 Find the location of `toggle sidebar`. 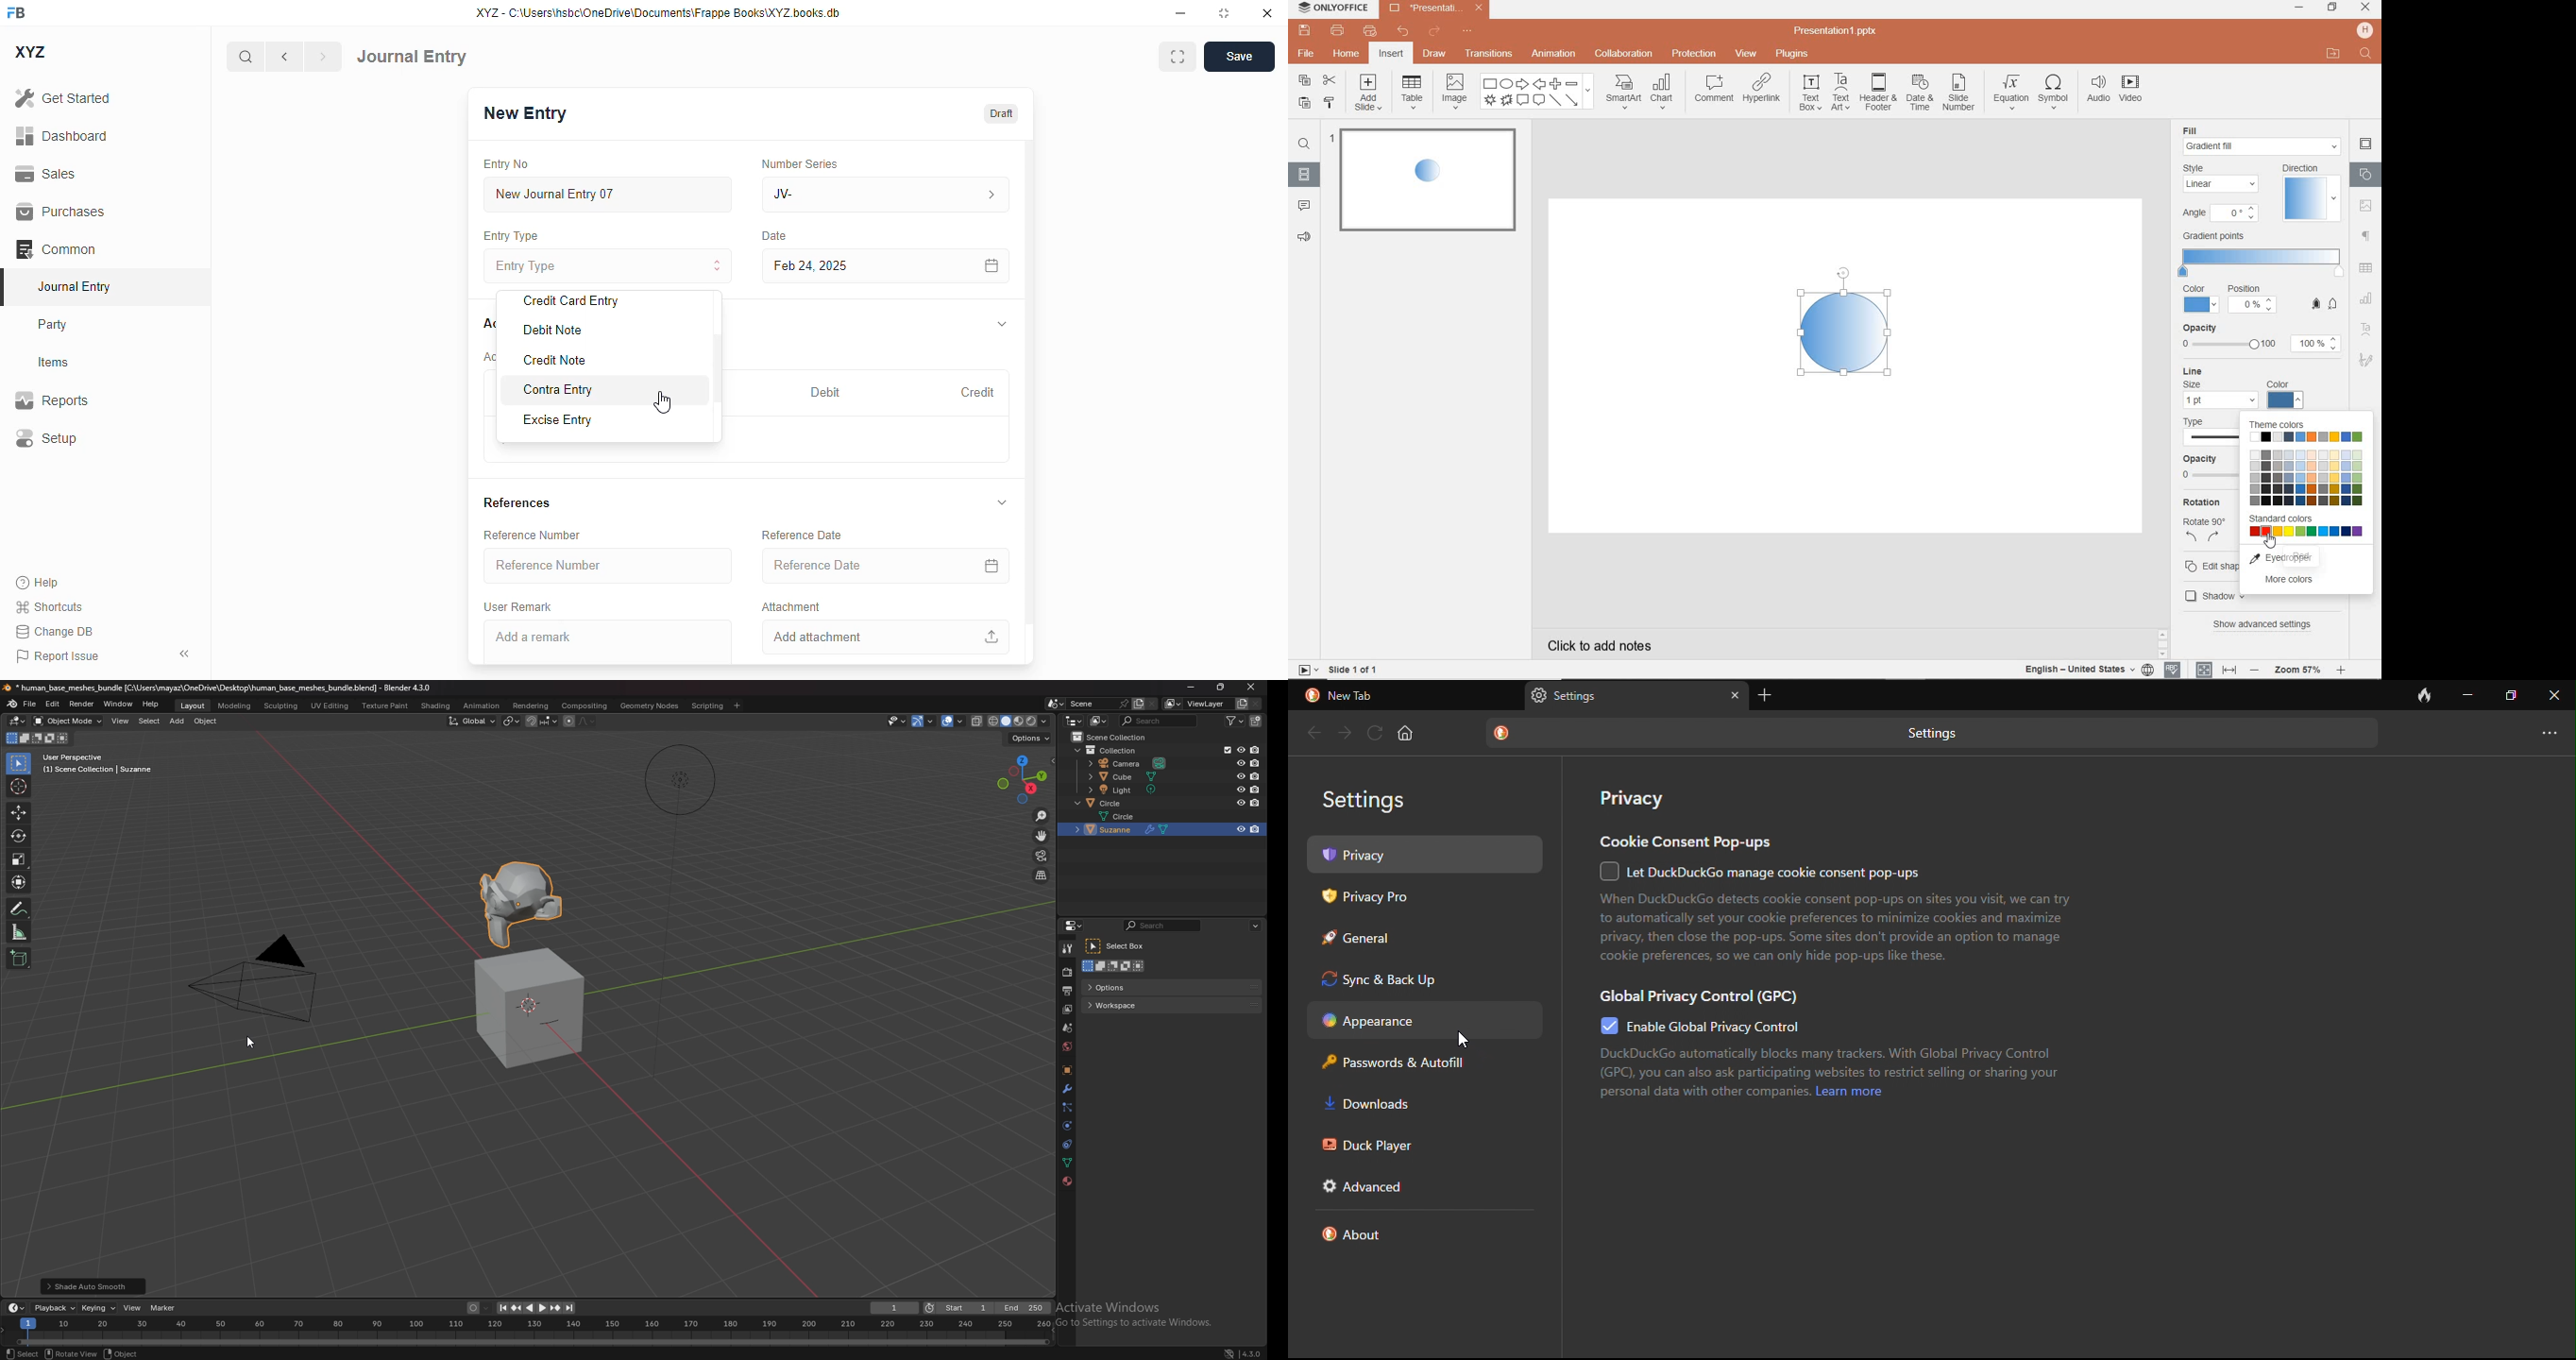

toggle sidebar is located at coordinates (186, 654).